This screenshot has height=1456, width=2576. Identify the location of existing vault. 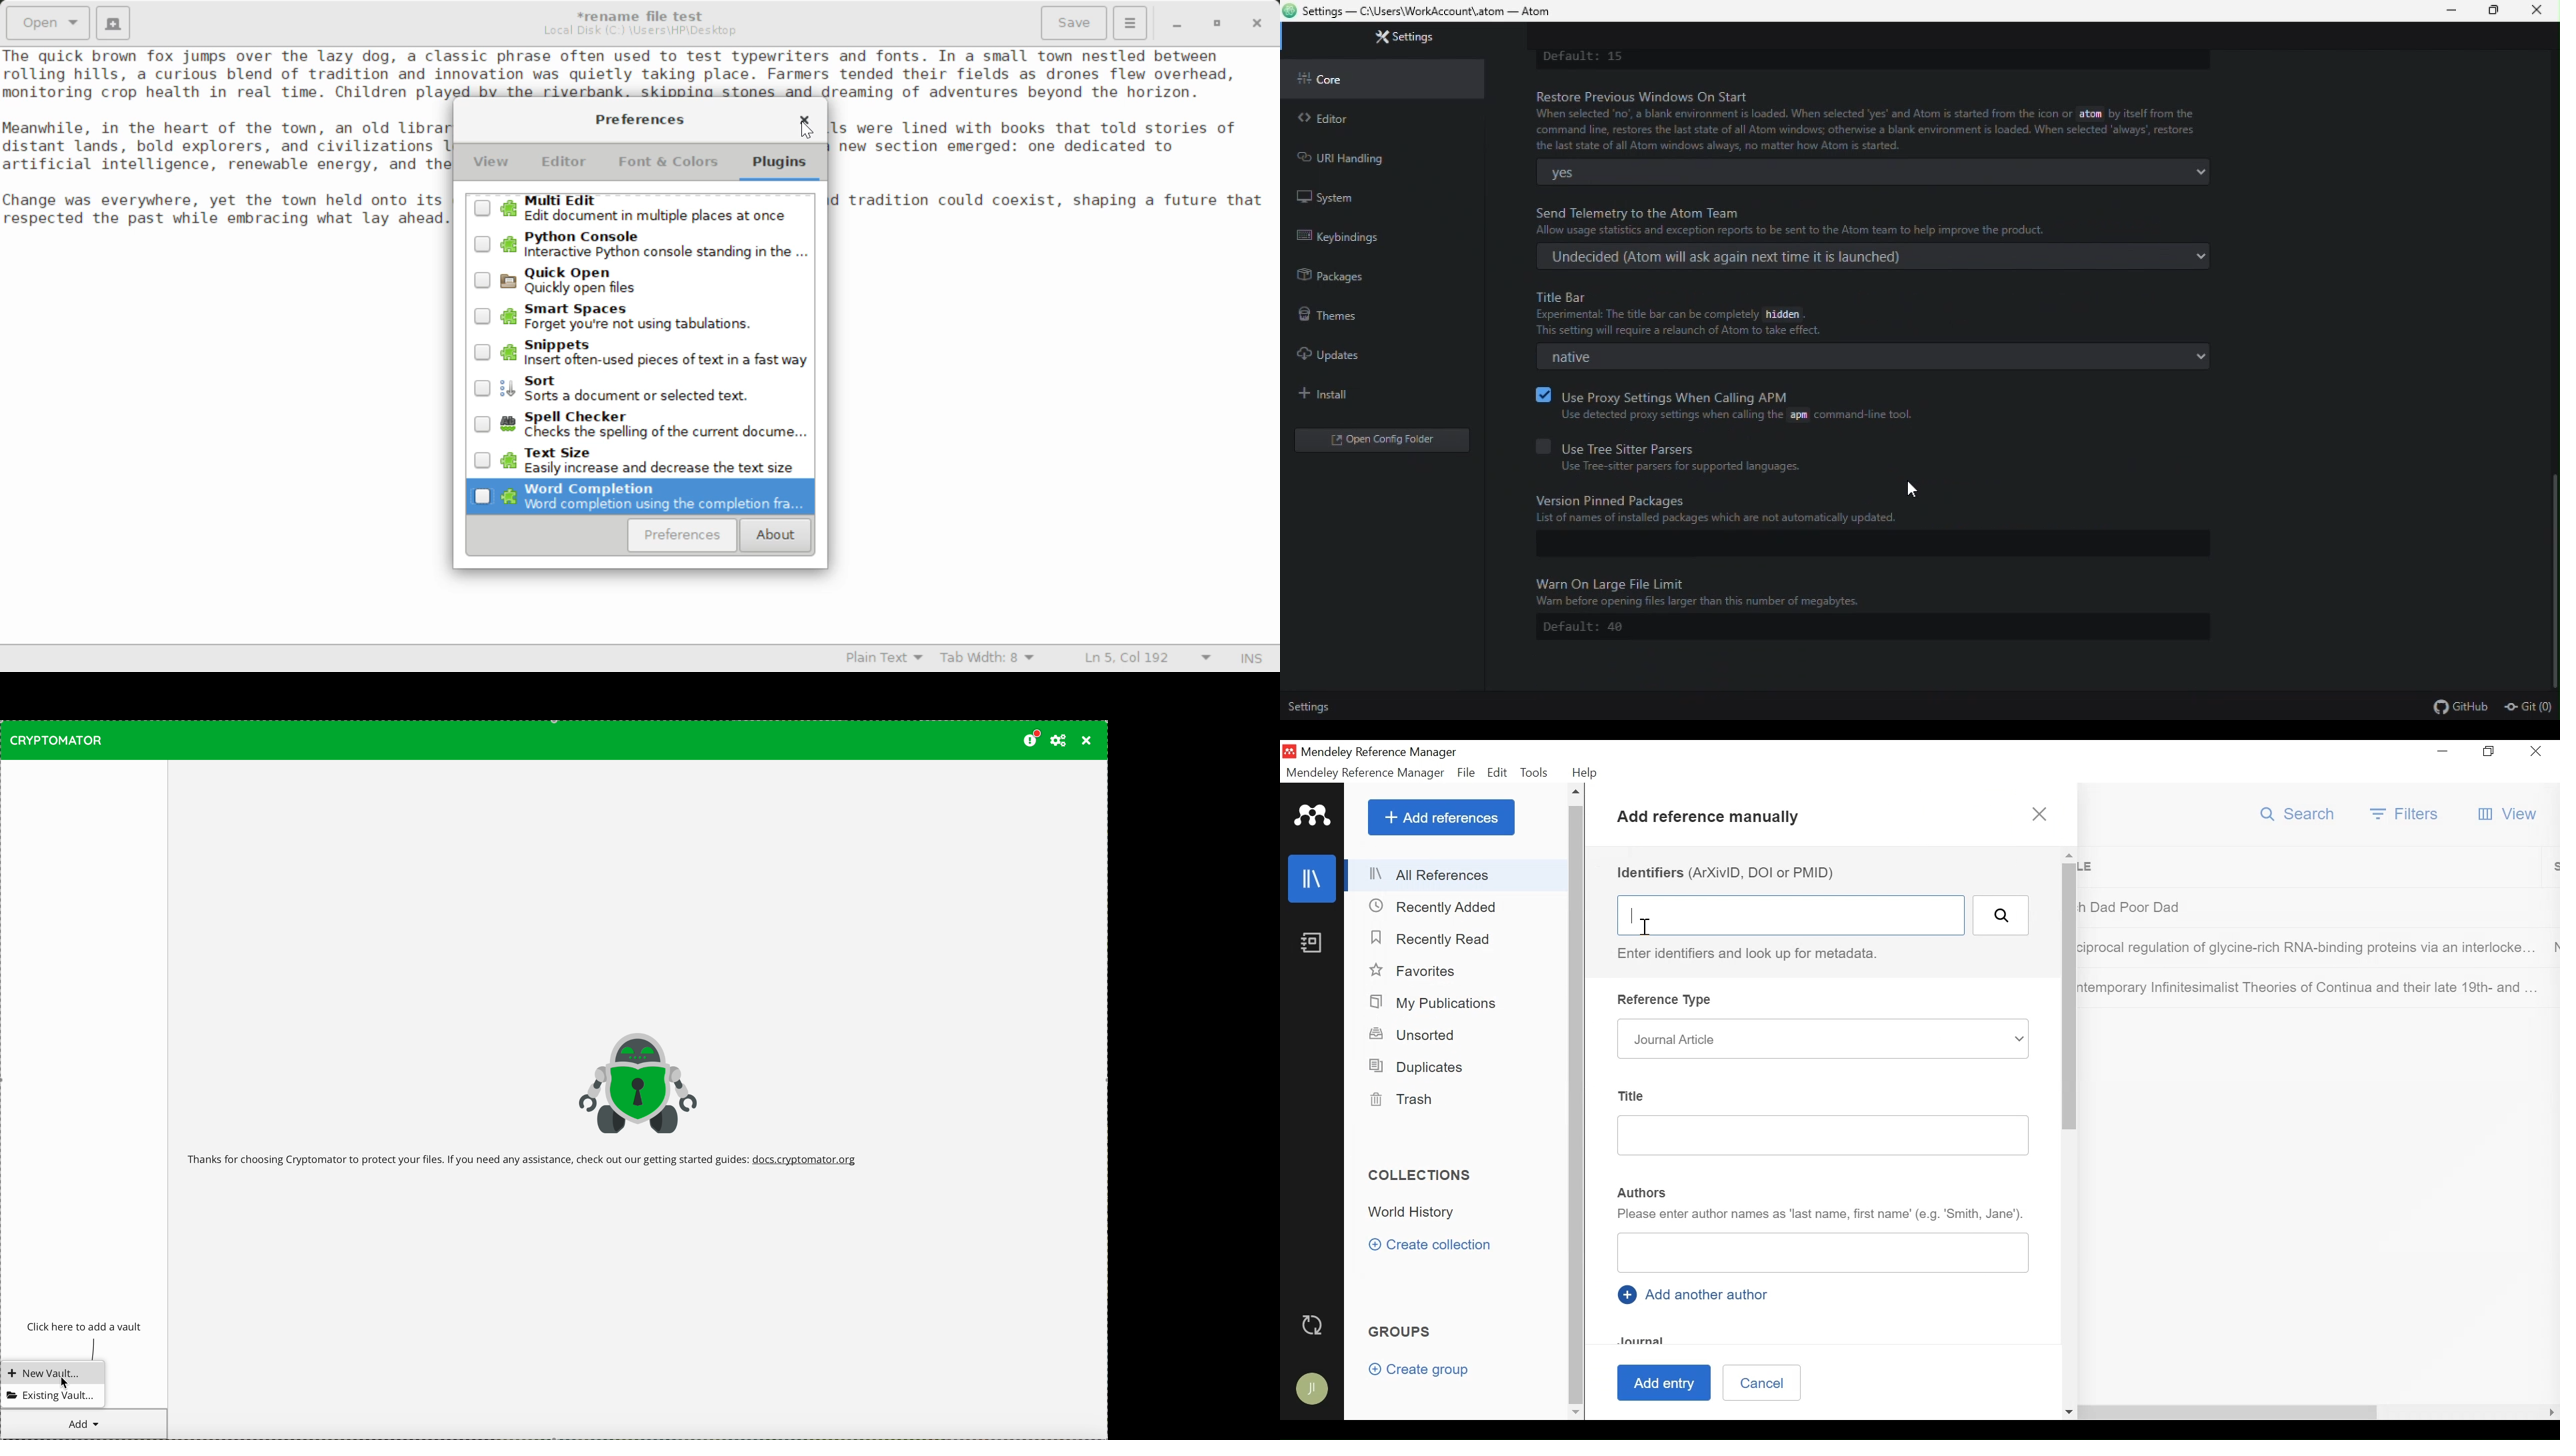
(55, 1396).